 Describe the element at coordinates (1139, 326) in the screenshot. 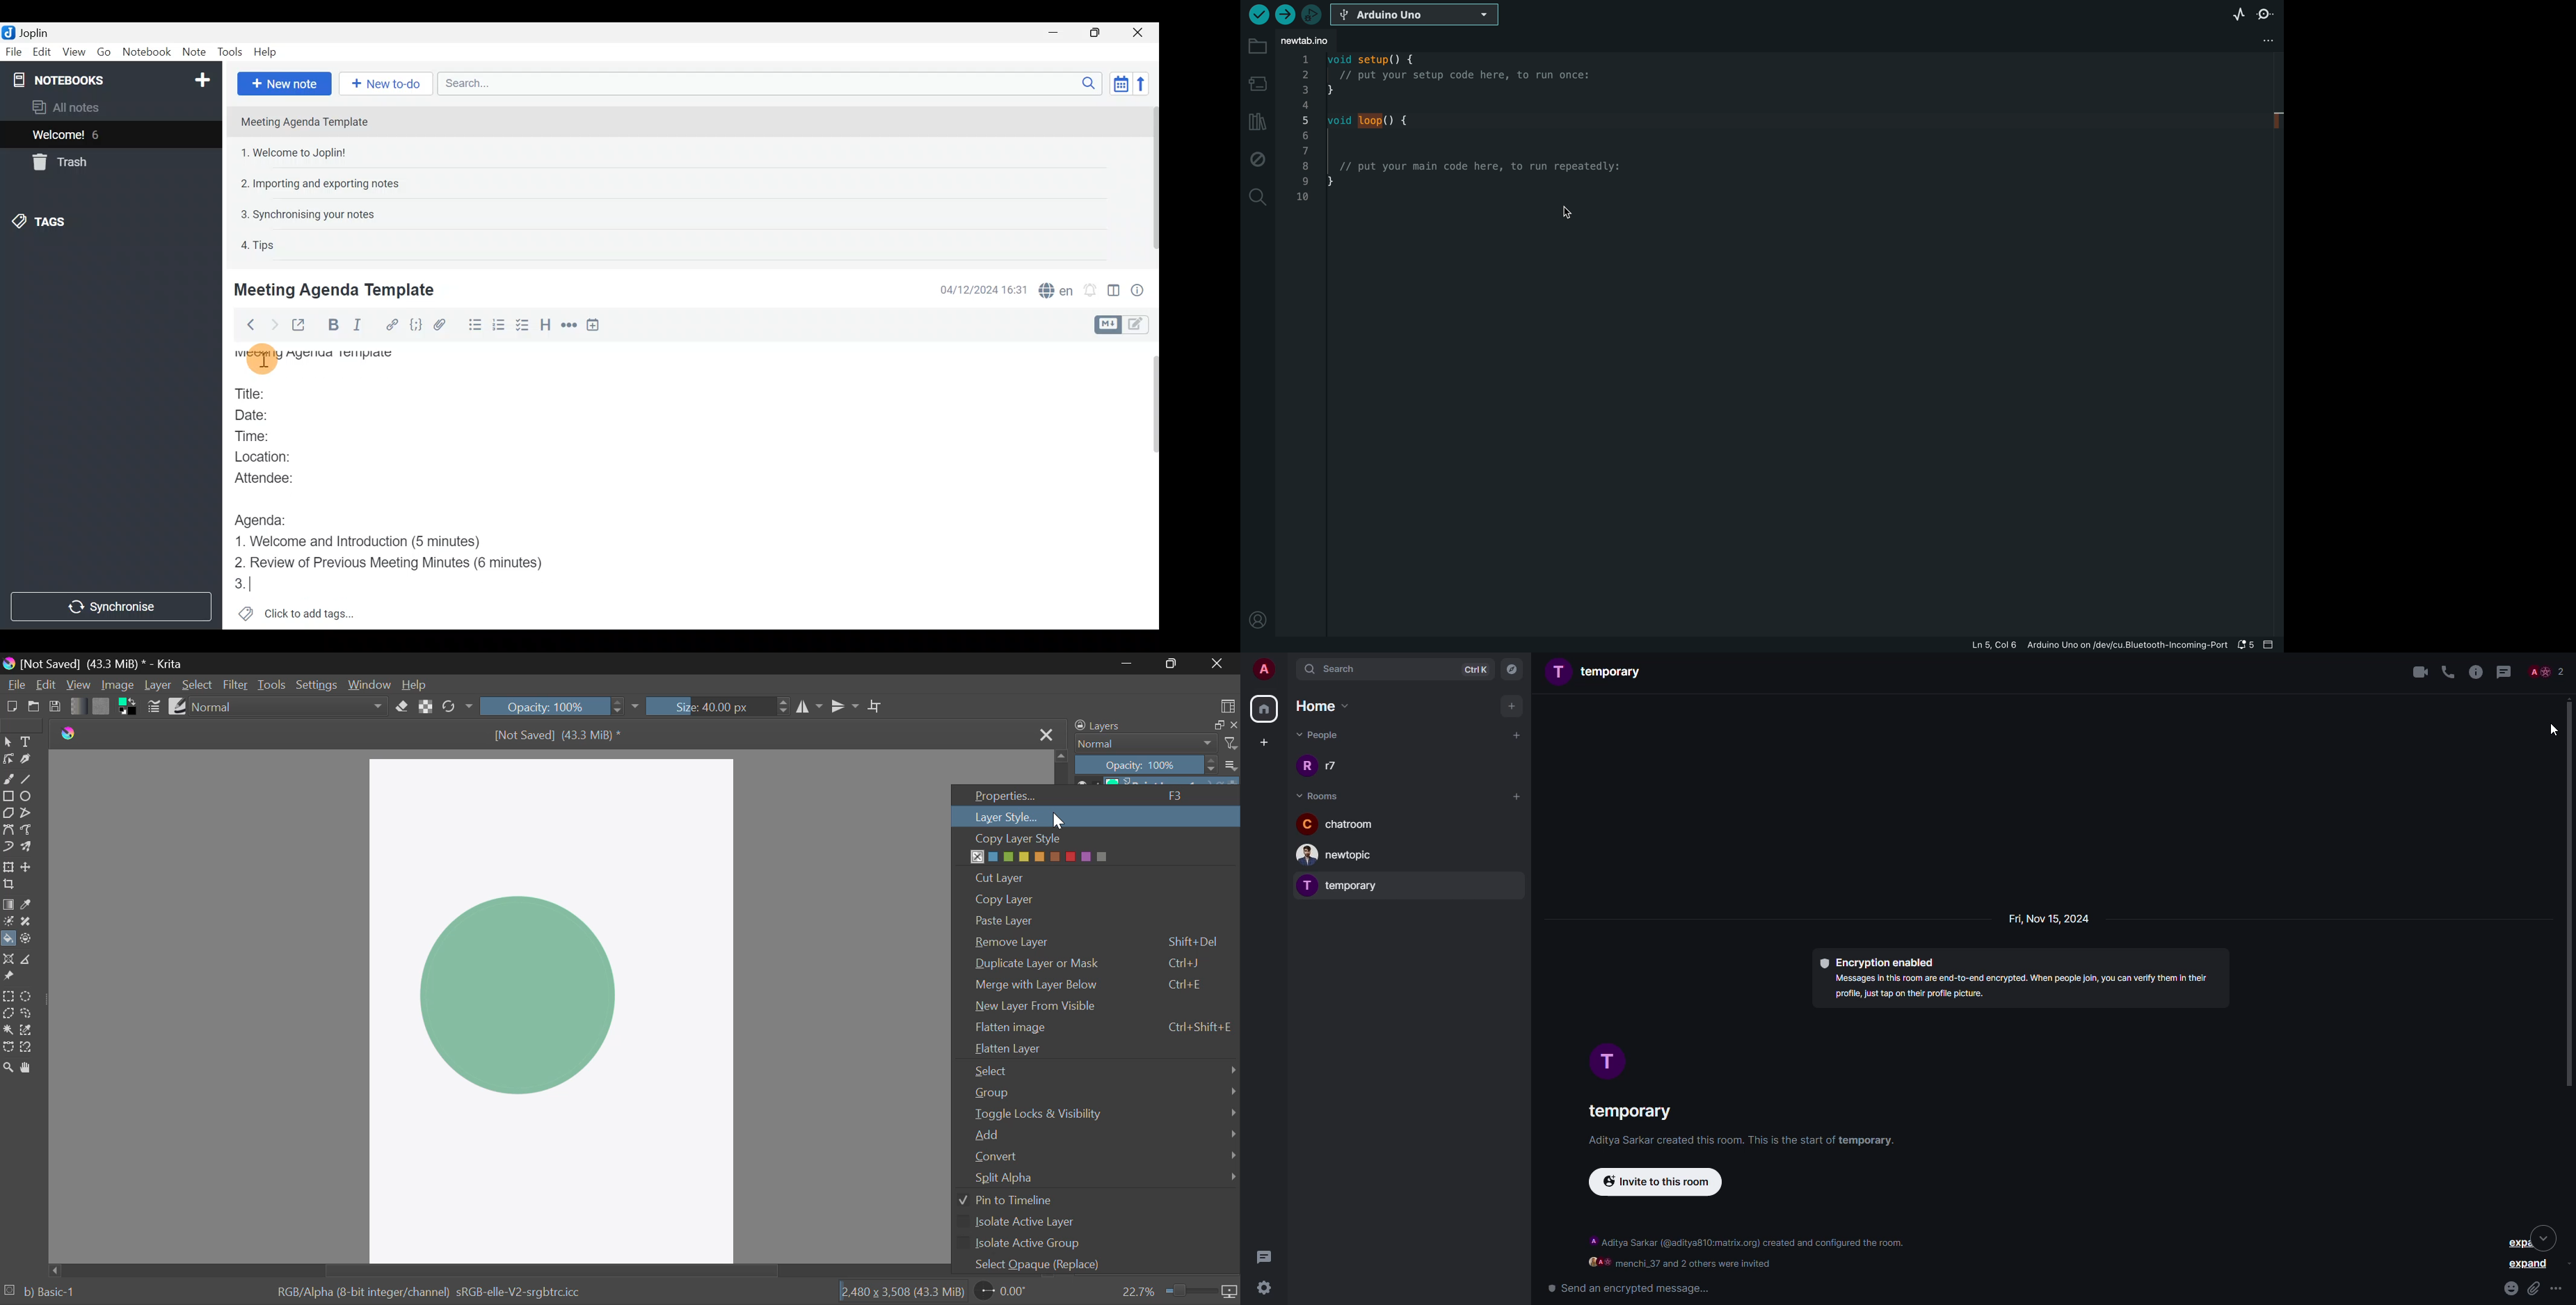

I see `Toggle editors` at that location.